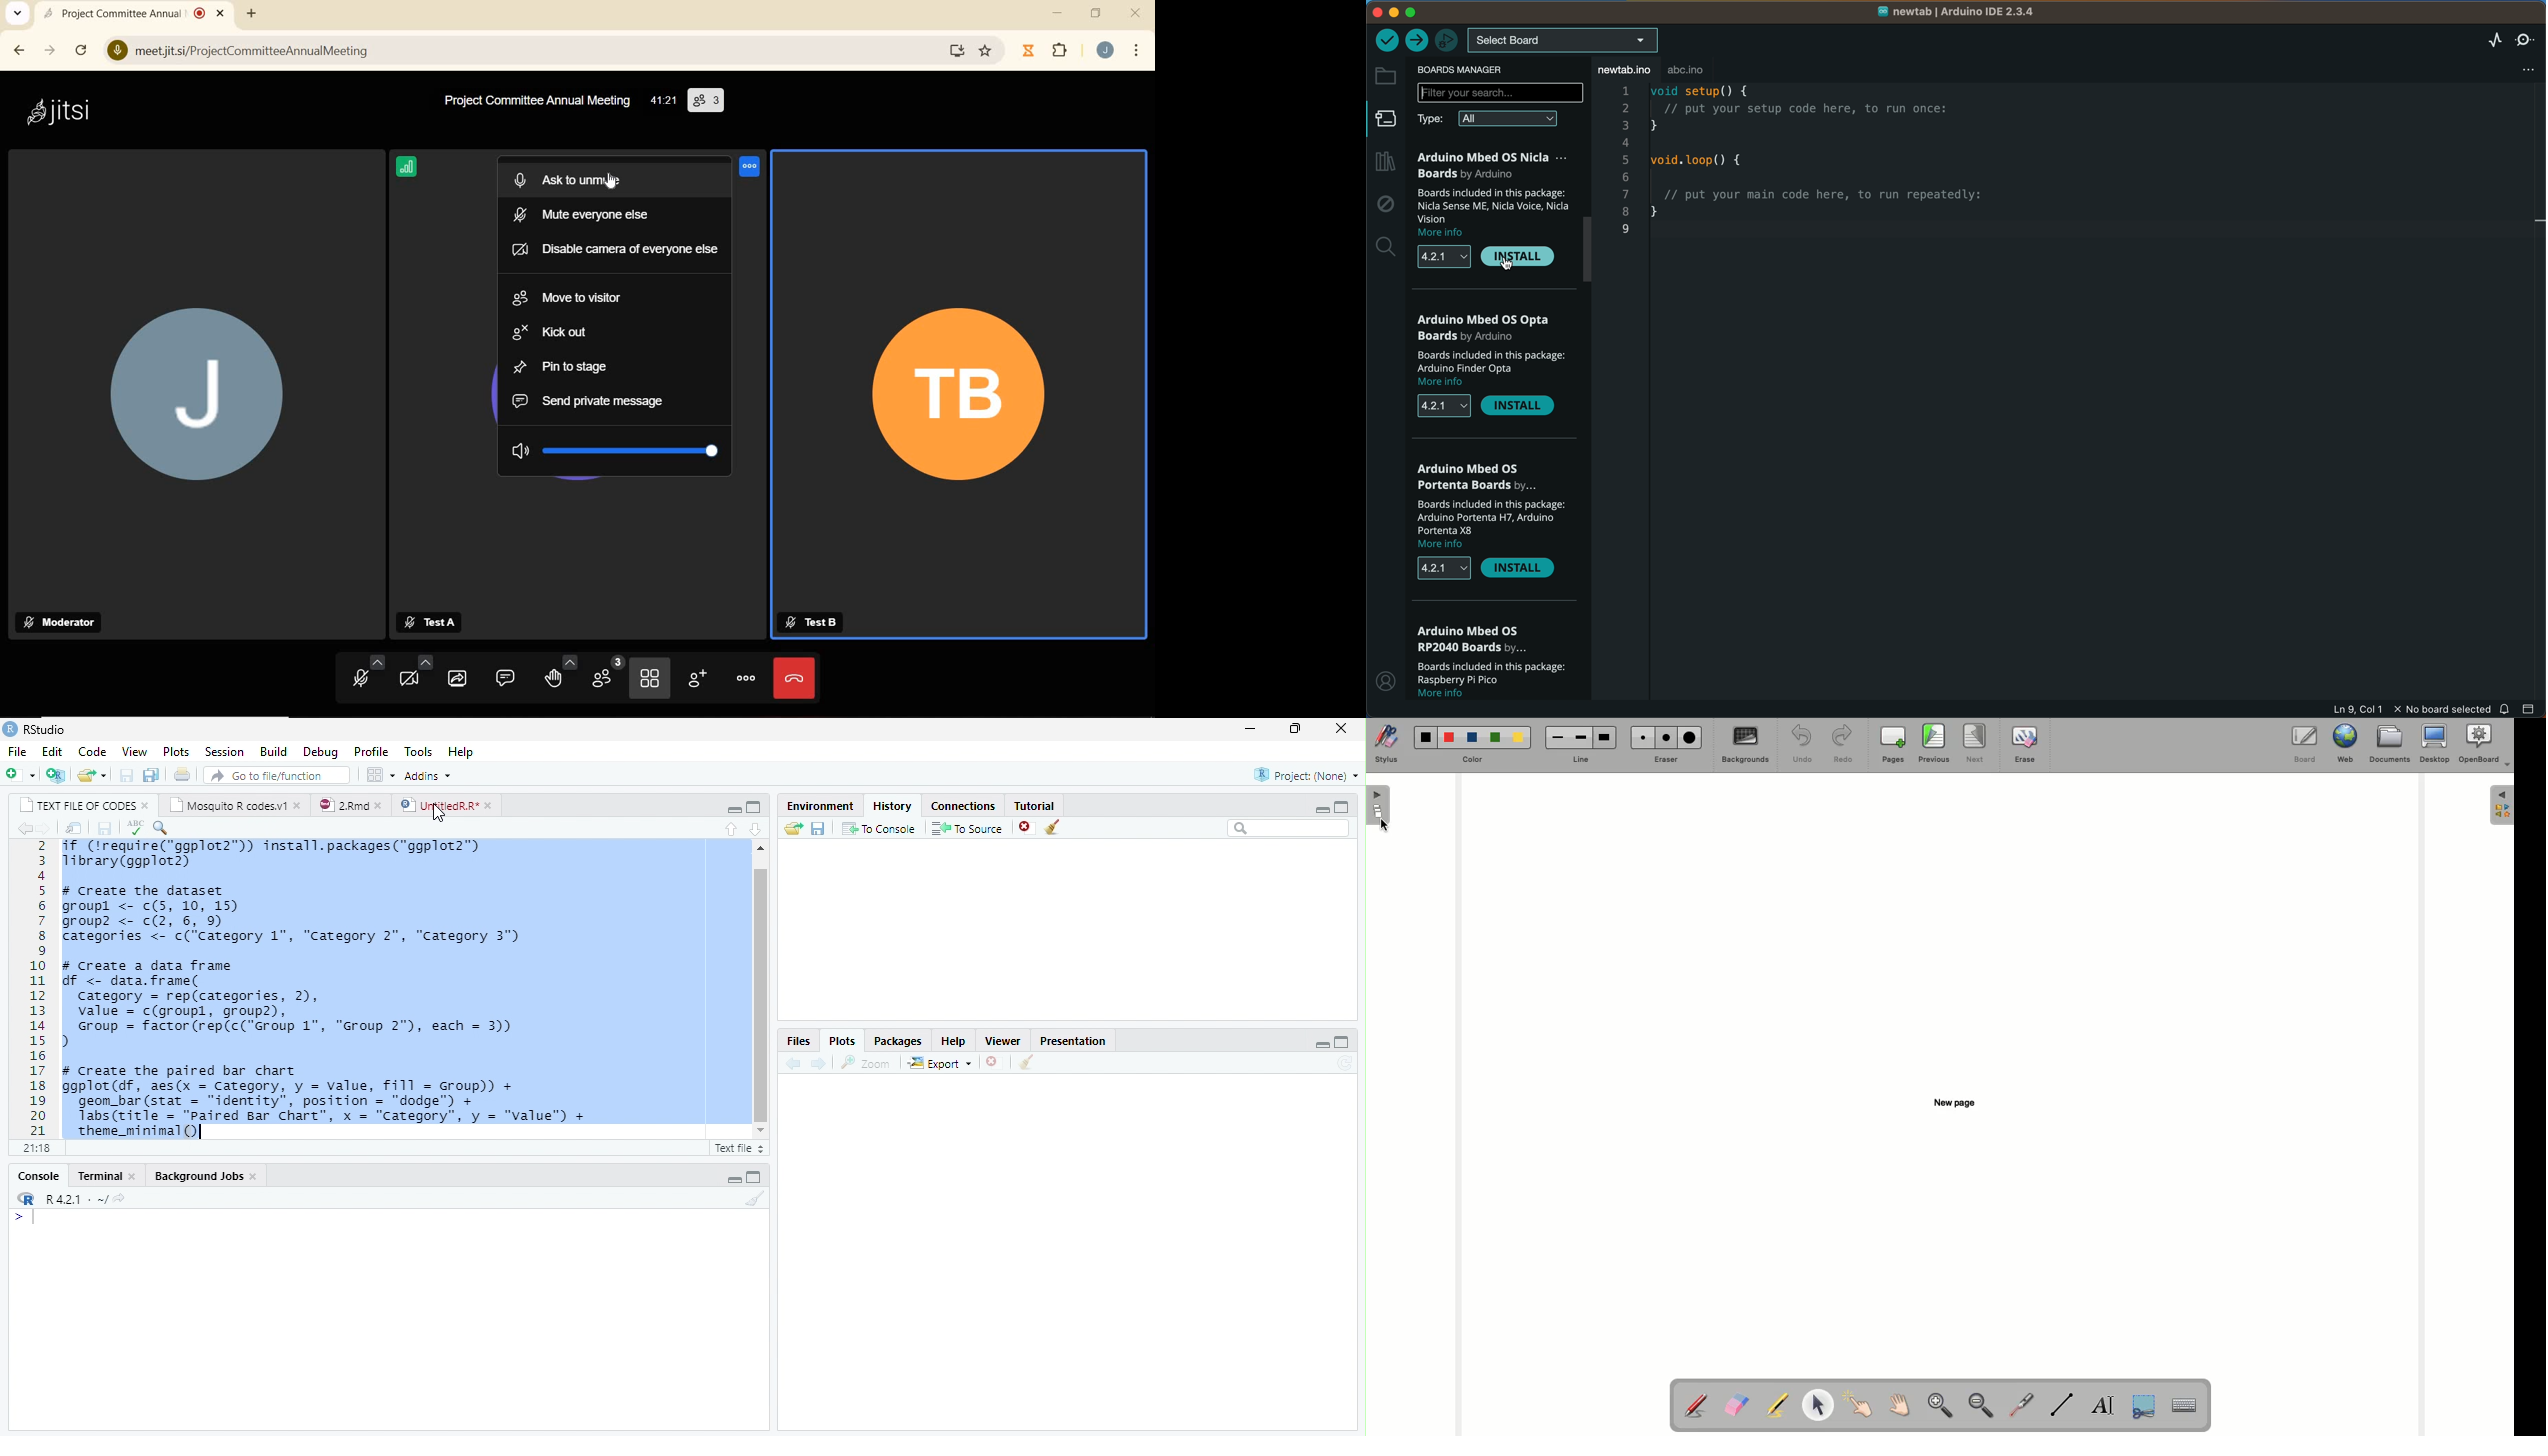 This screenshot has width=2548, height=1456. Describe the element at coordinates (320, 751) in the screenshot. I see `debug` at that location.